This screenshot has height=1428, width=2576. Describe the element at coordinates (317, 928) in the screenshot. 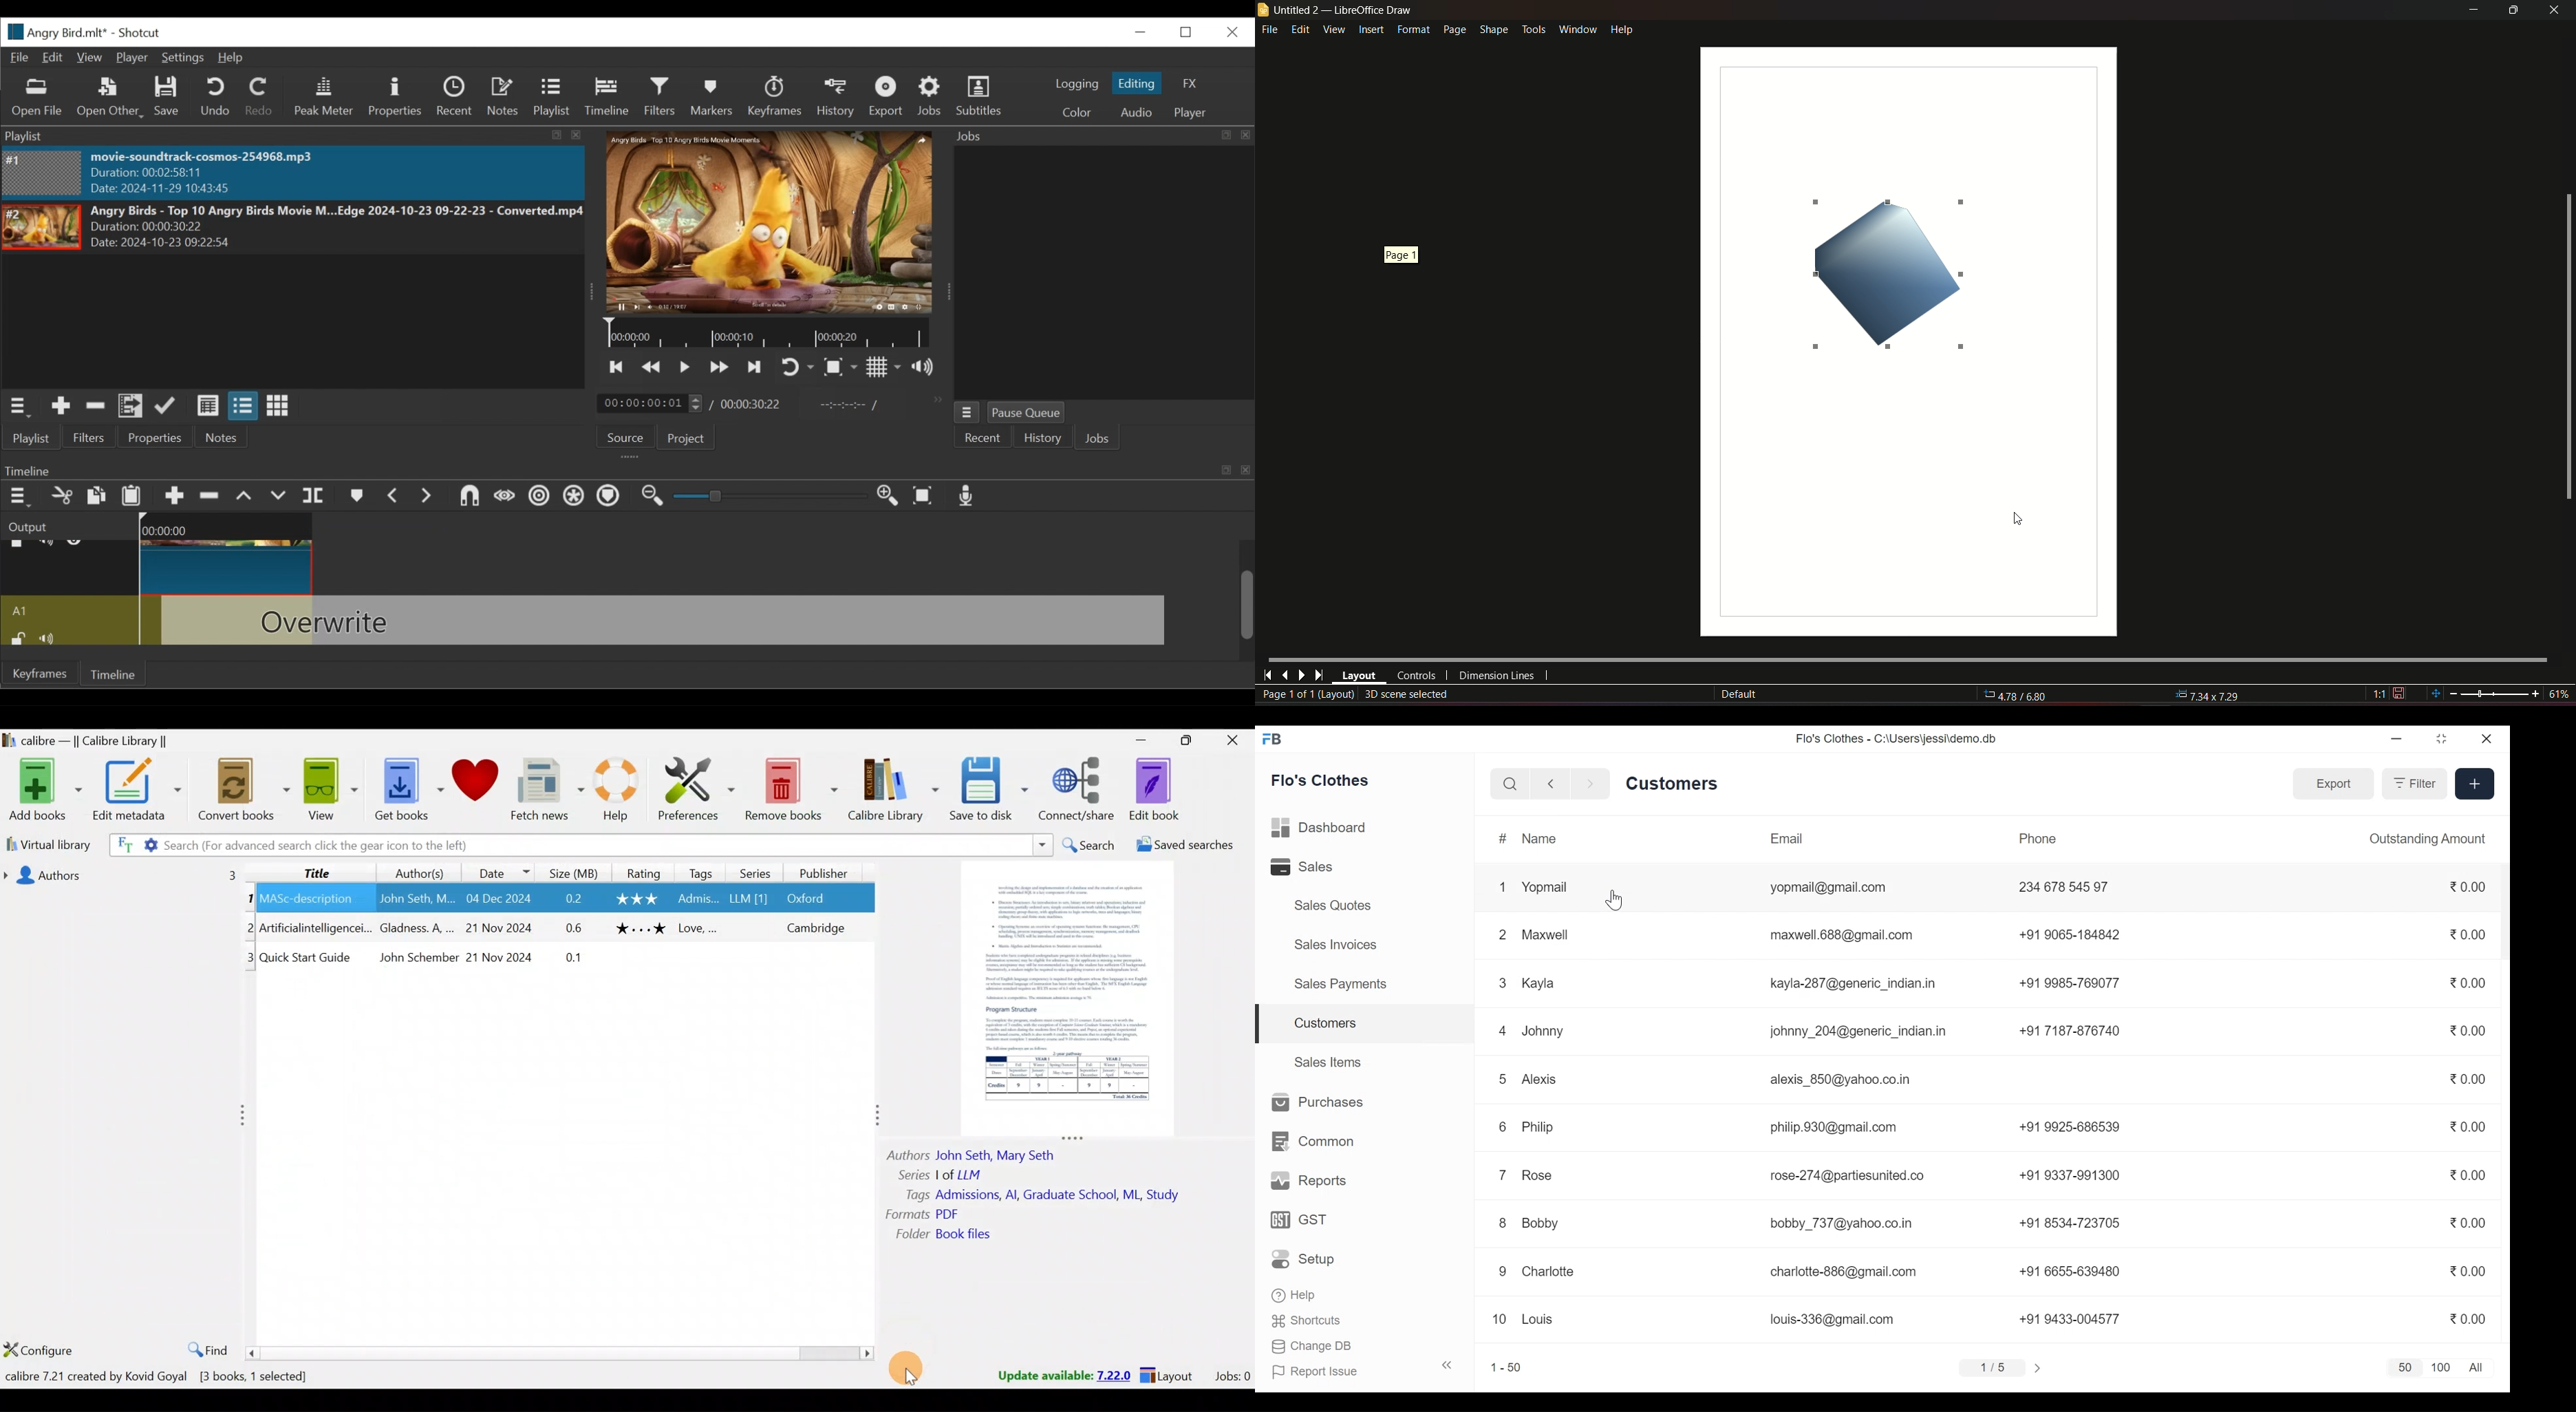

I see `` at that location.